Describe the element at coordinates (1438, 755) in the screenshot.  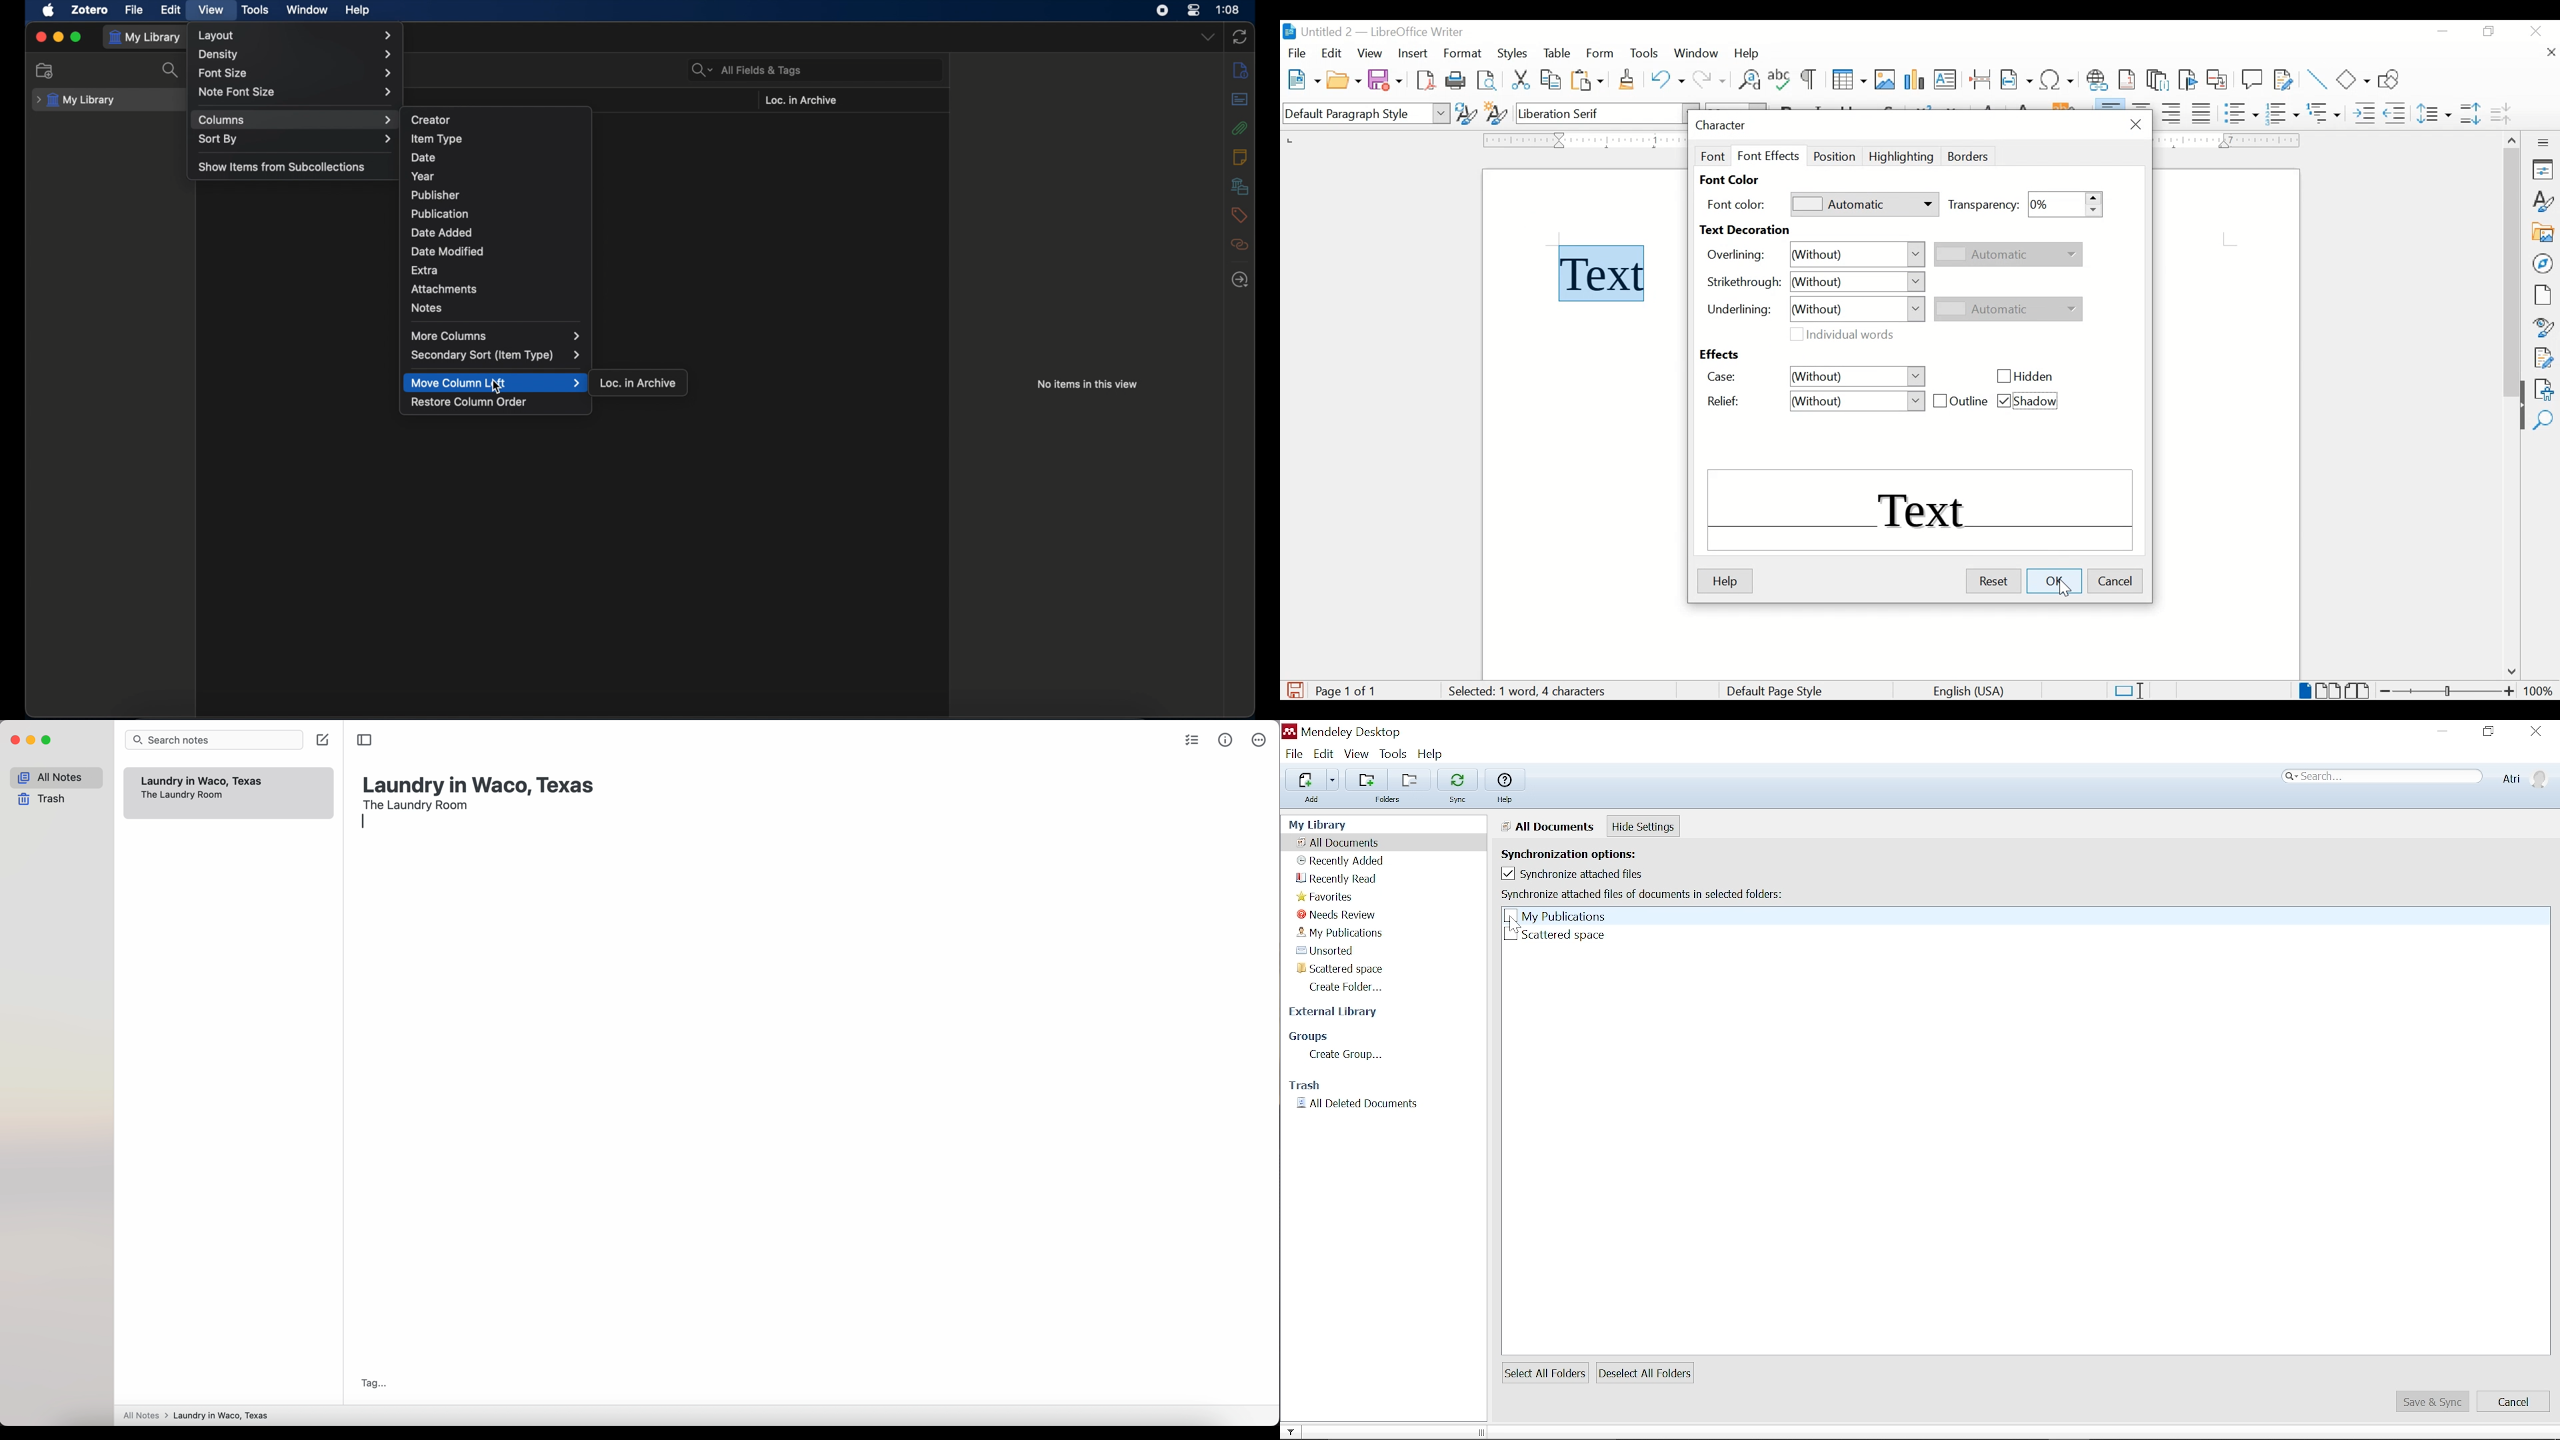
I see `Help` at that location.